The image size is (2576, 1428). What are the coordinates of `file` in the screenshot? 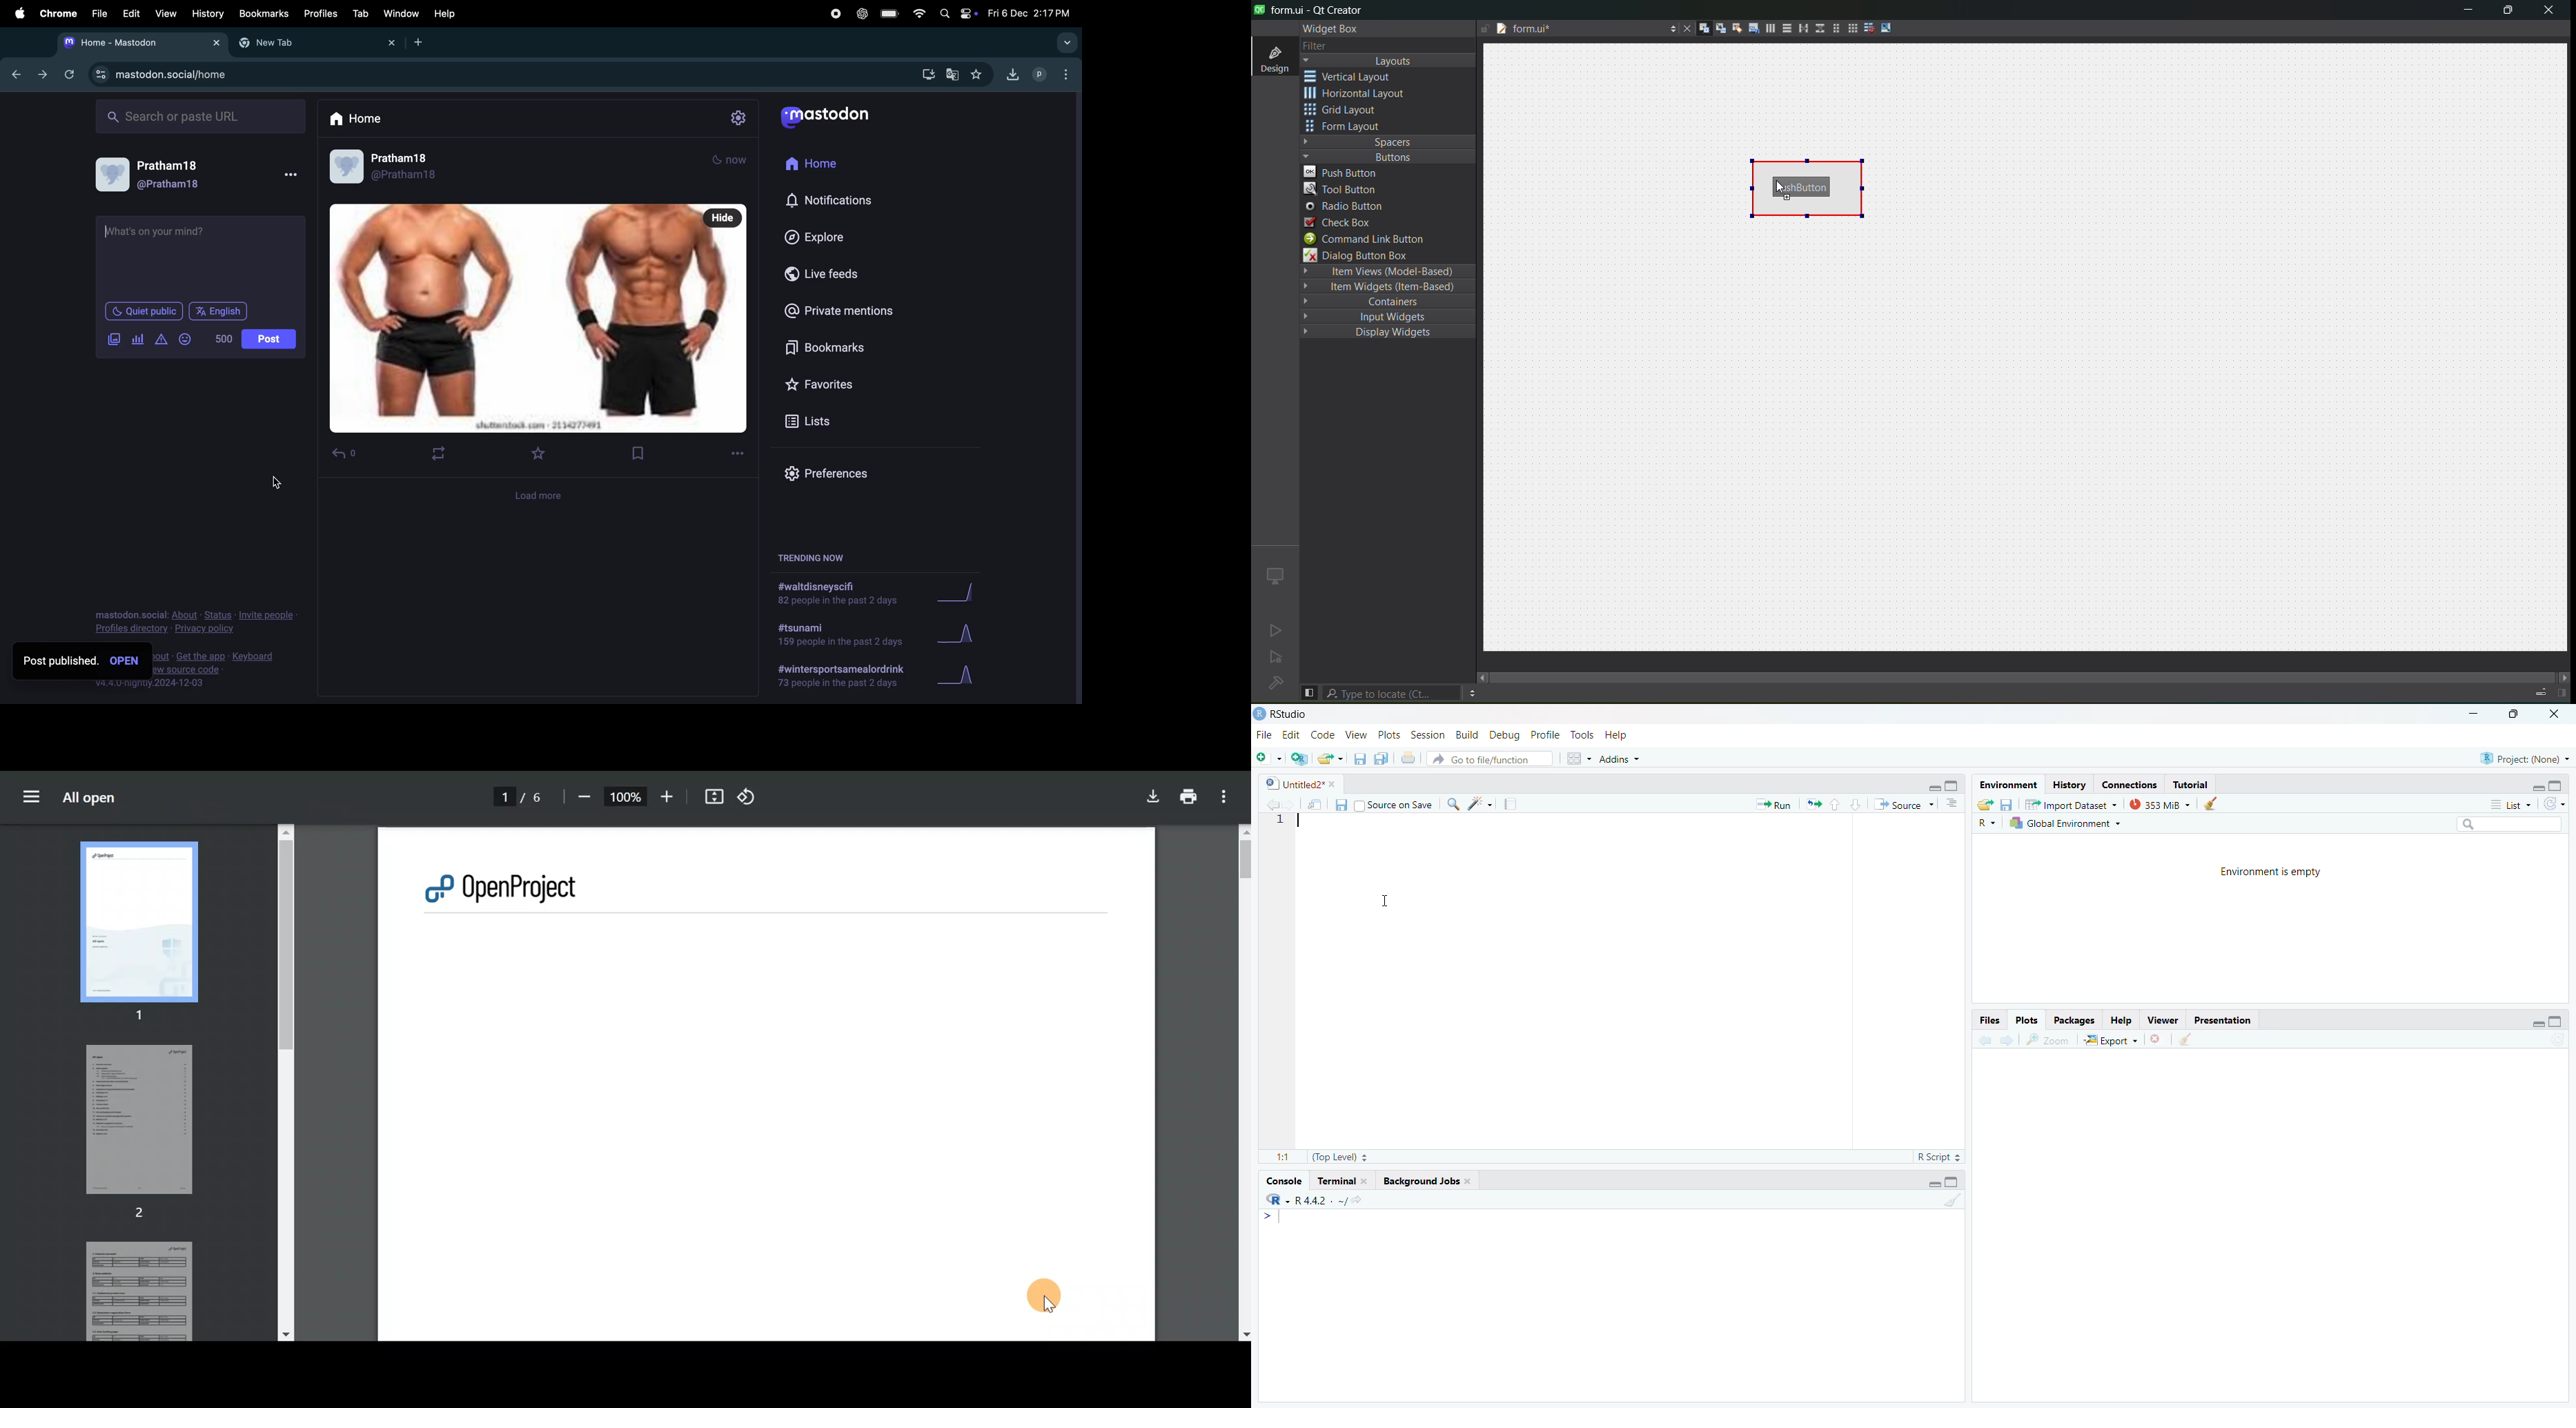 It's located at (100, 14).